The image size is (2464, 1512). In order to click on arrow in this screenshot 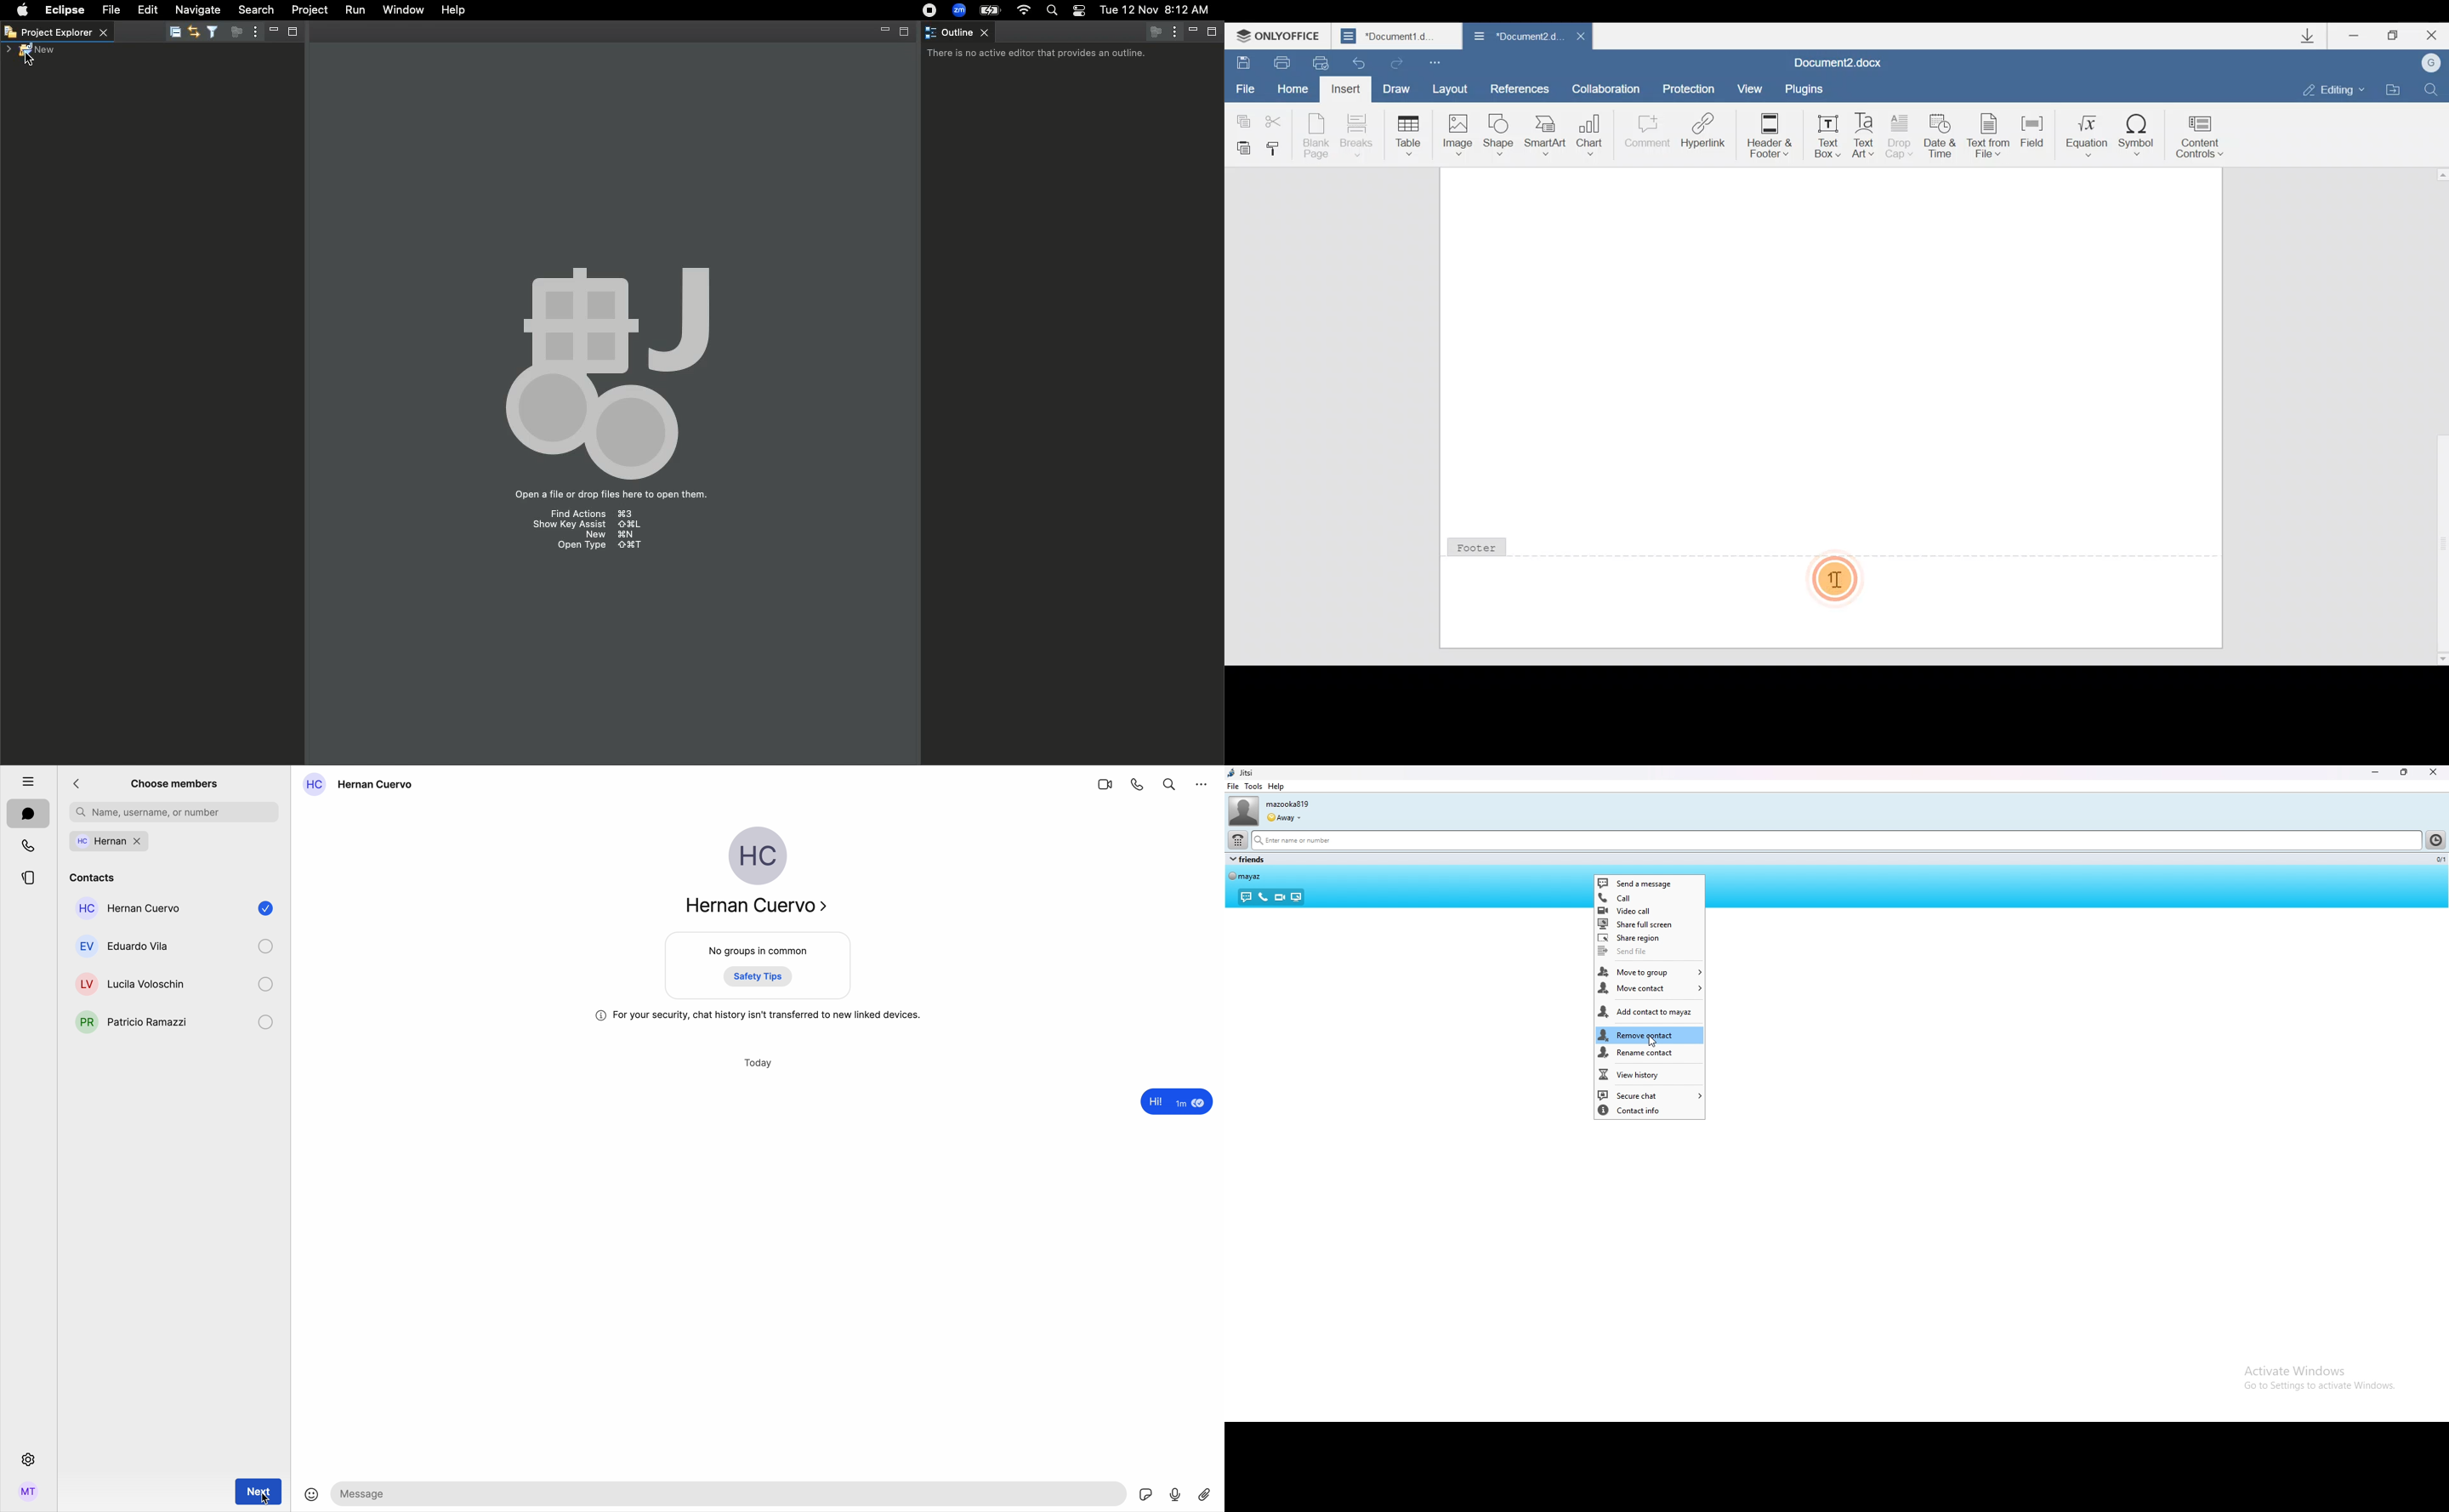, I will do `click(79, 784)`.